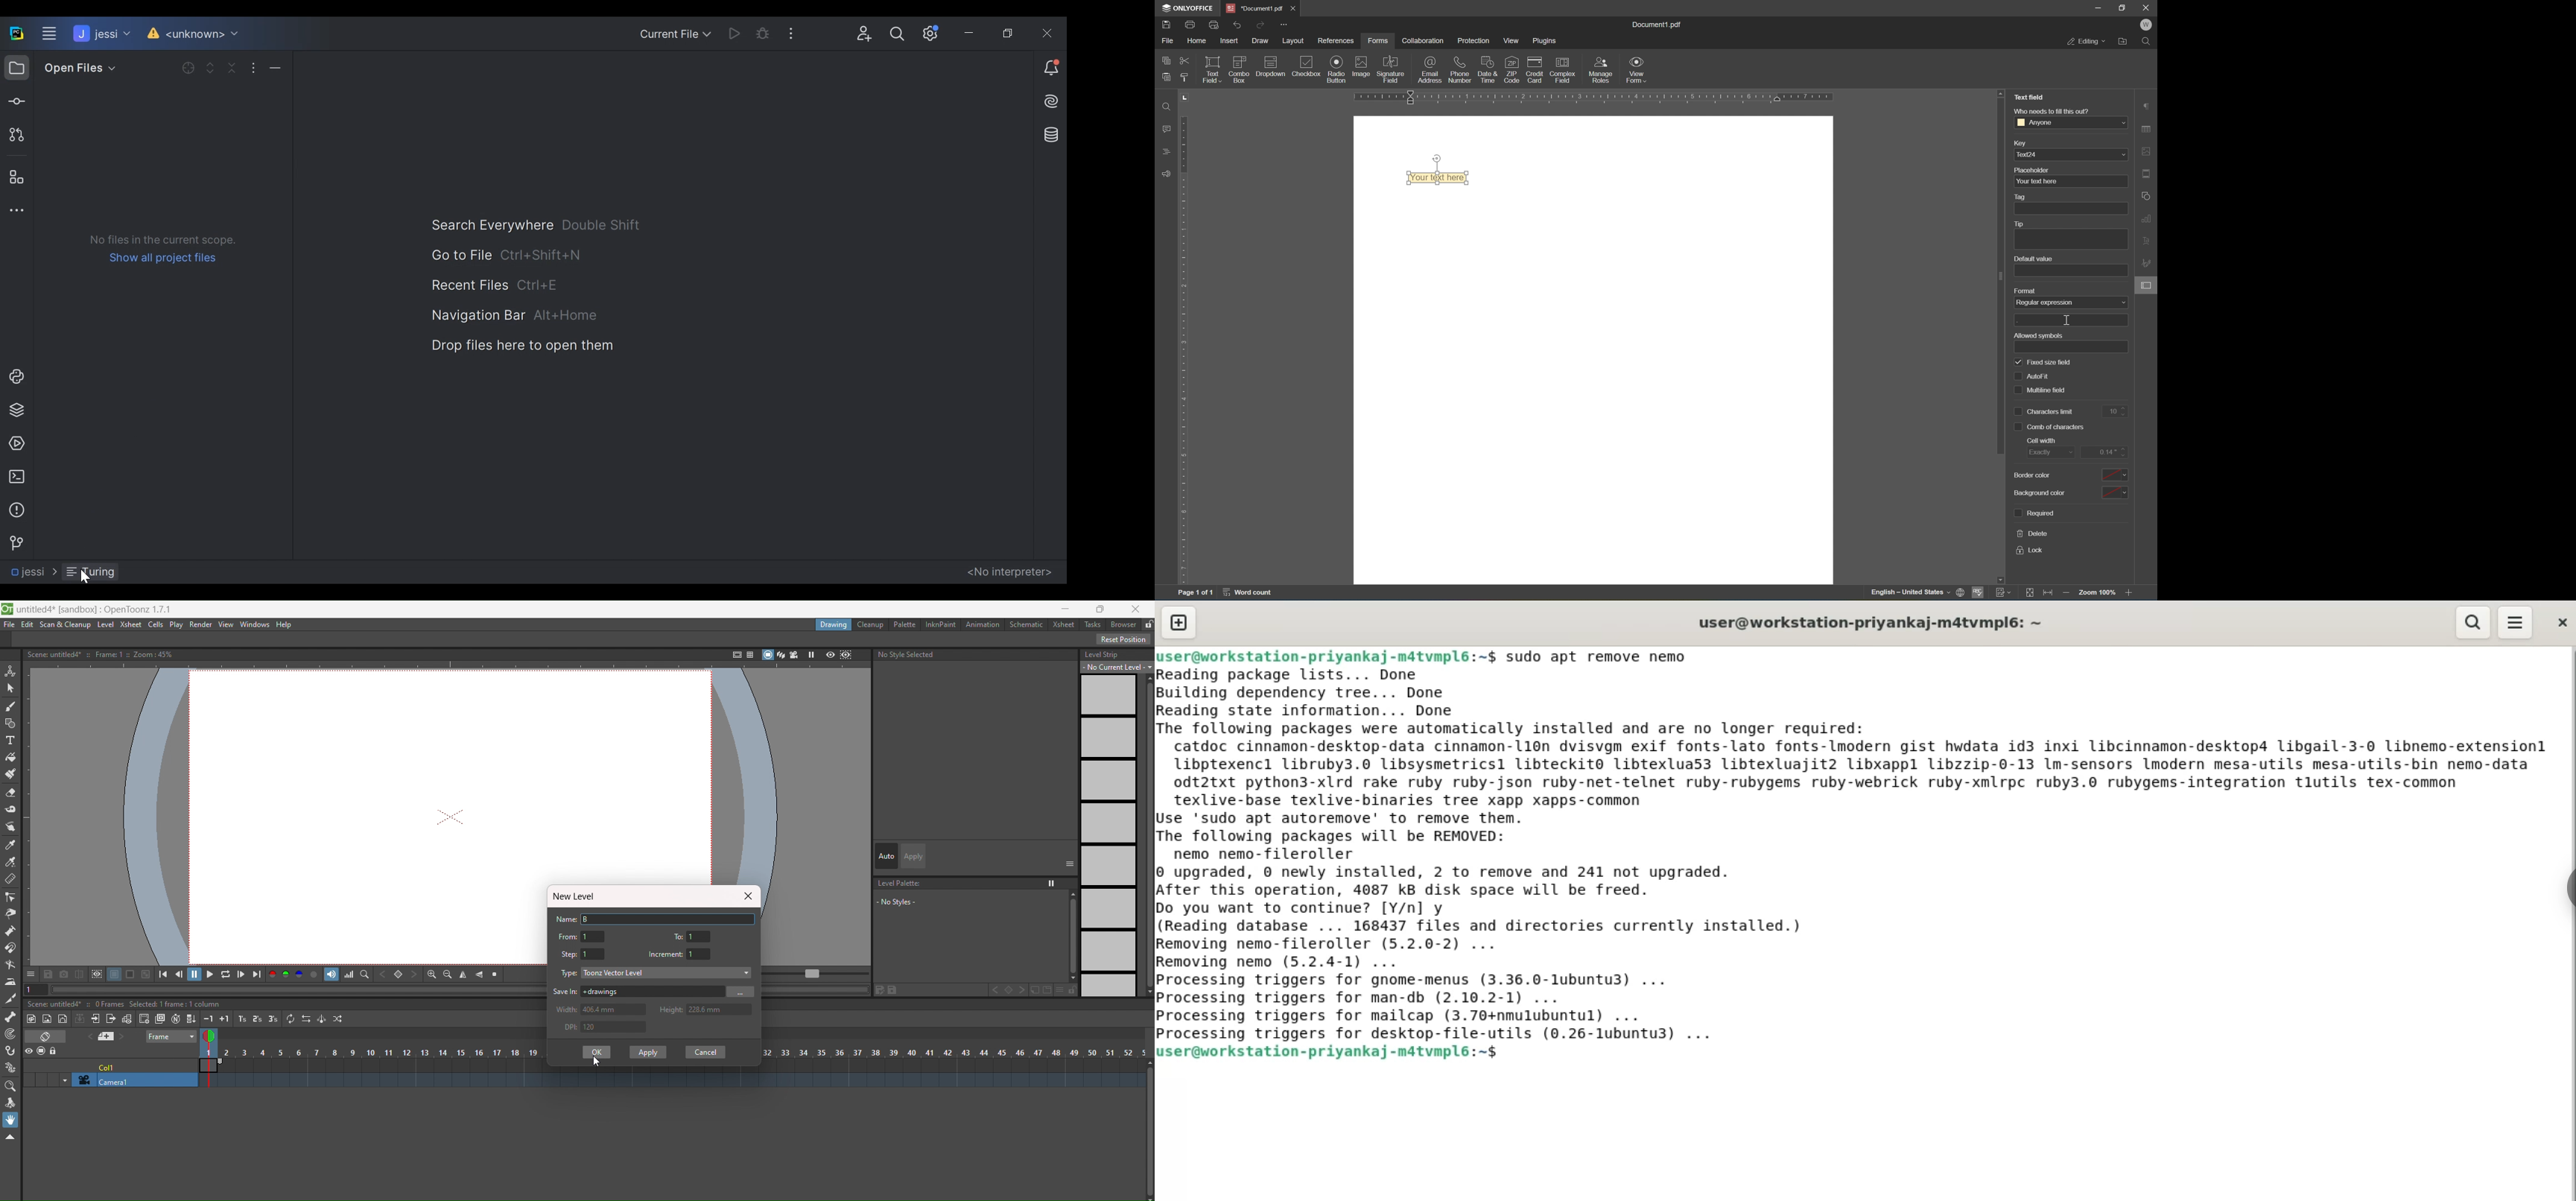 The height and width of the screenshot is (1204, 2576). What do you see at coordinates (1184, 77) in the screenshot?
I see `copy style` at bounding box center [1184, 77].